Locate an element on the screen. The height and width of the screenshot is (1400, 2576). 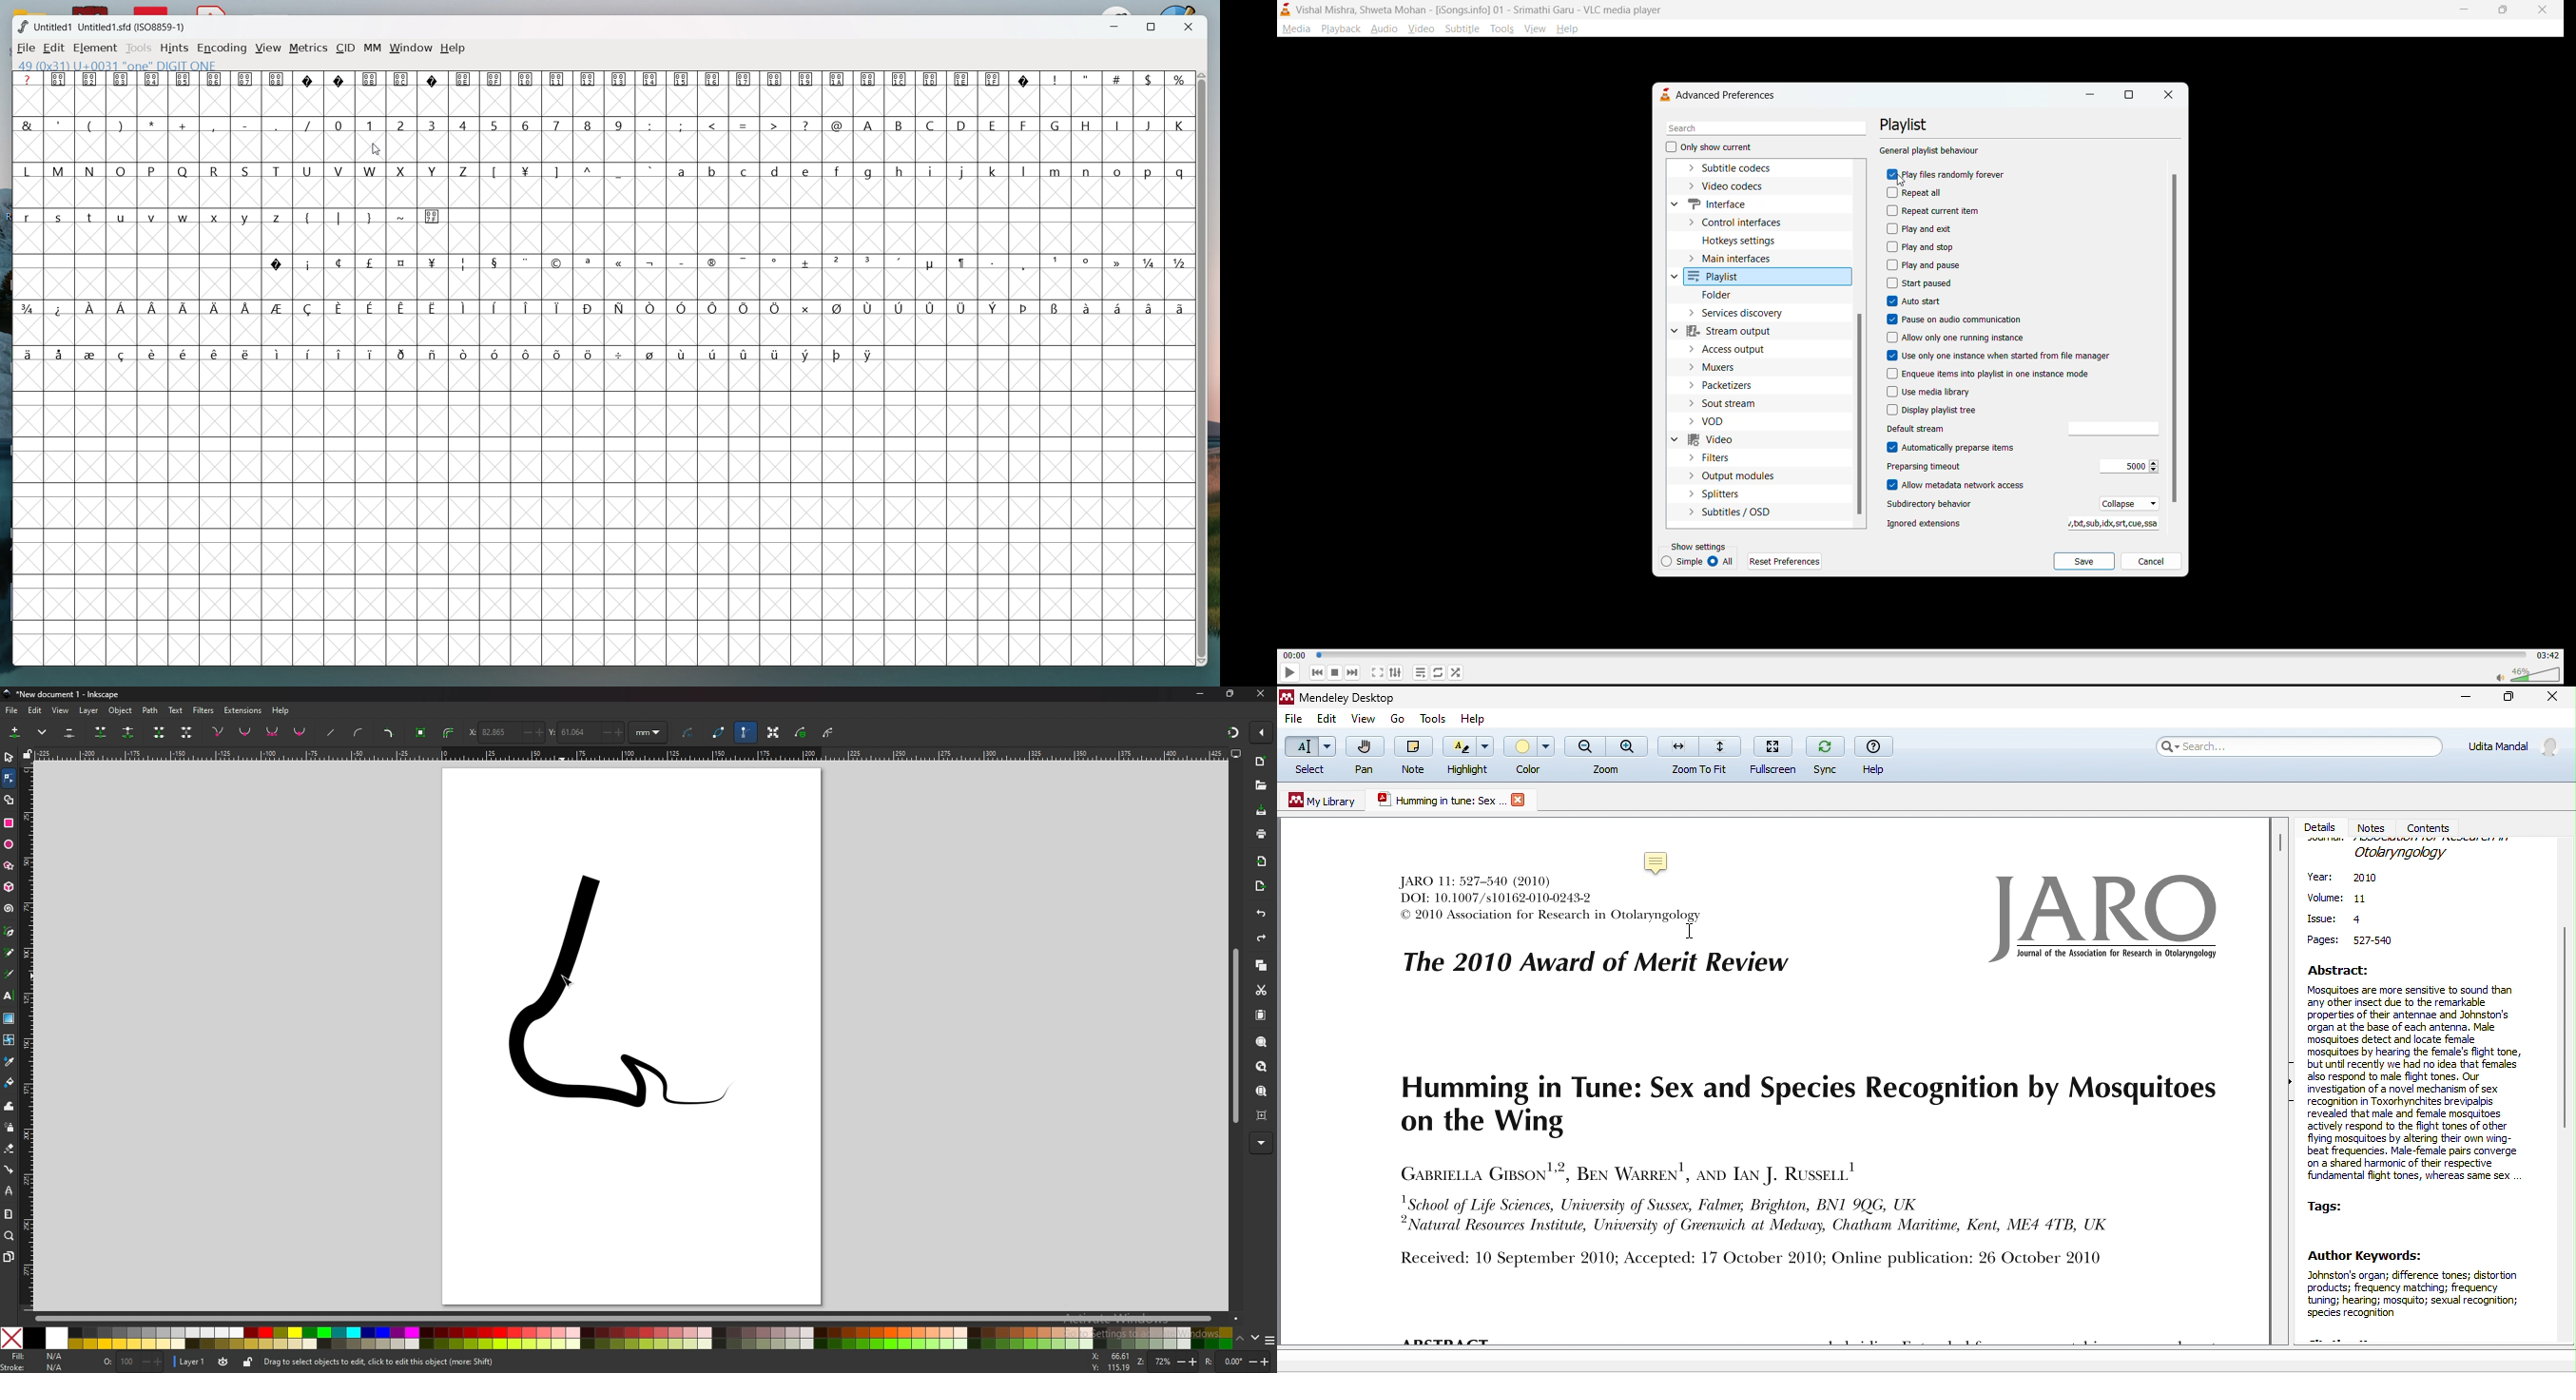
q is located at coordinates (1180, 170).